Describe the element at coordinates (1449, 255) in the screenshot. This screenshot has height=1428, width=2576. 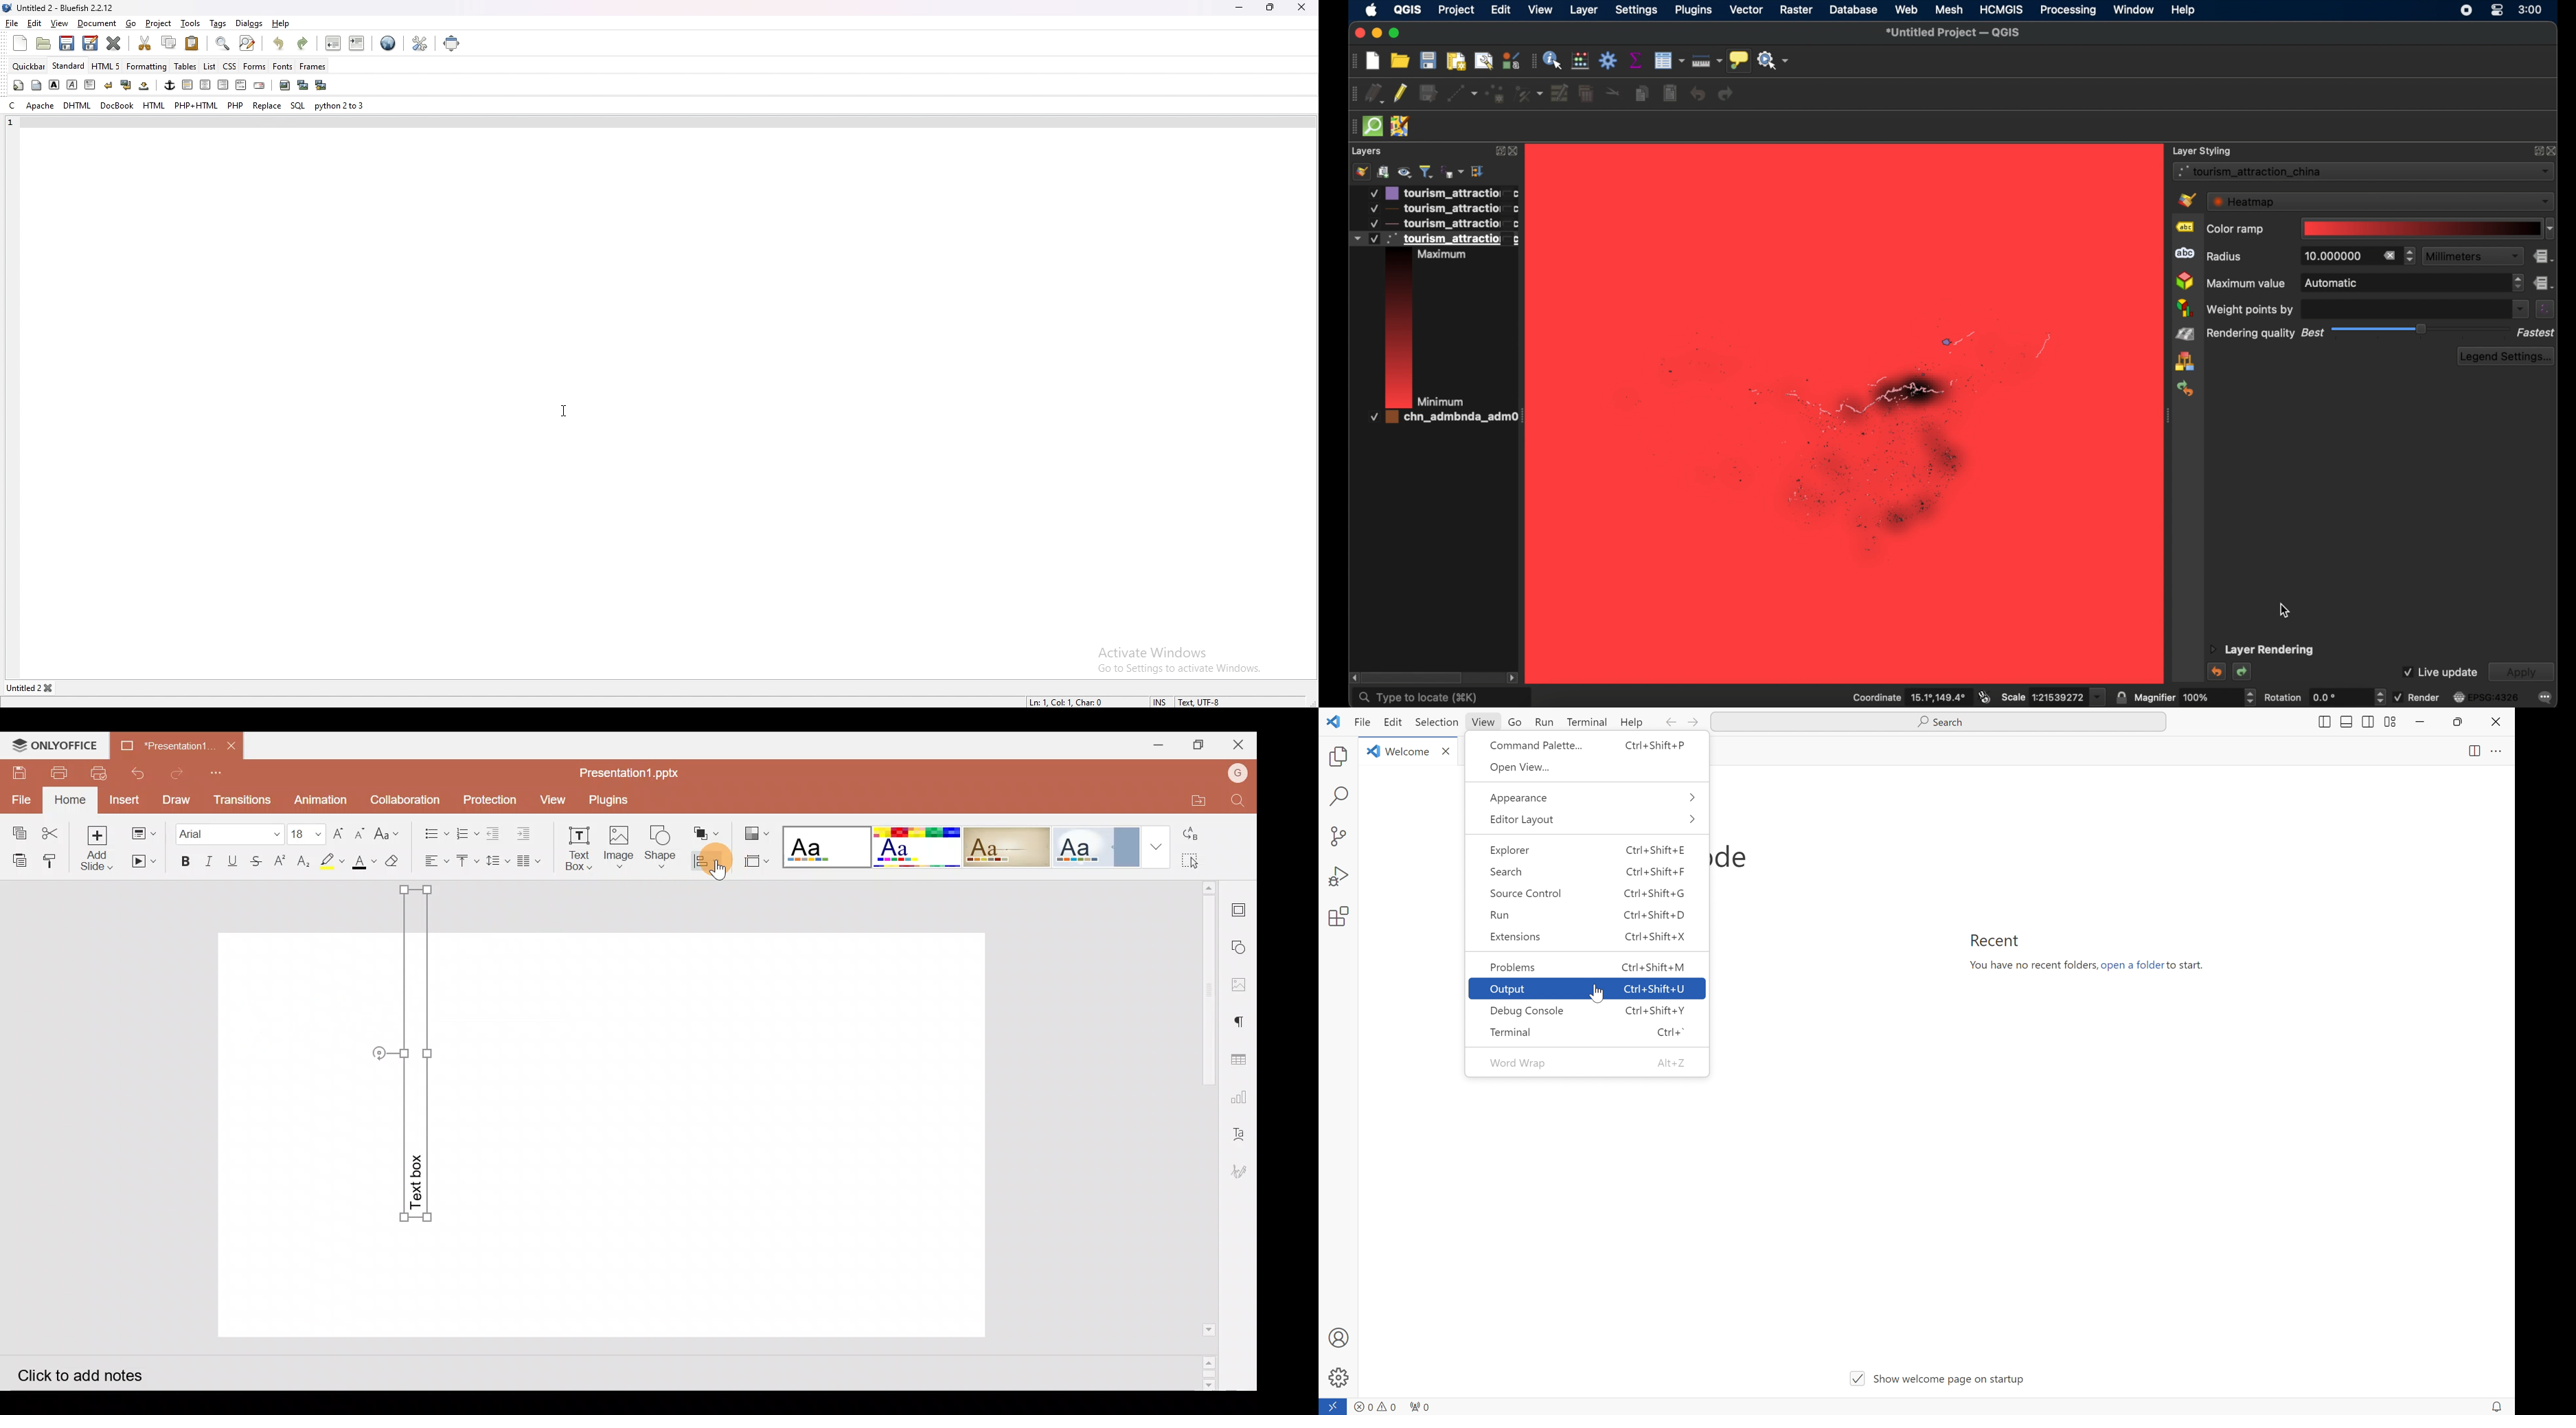
I see `maximum` at that location.